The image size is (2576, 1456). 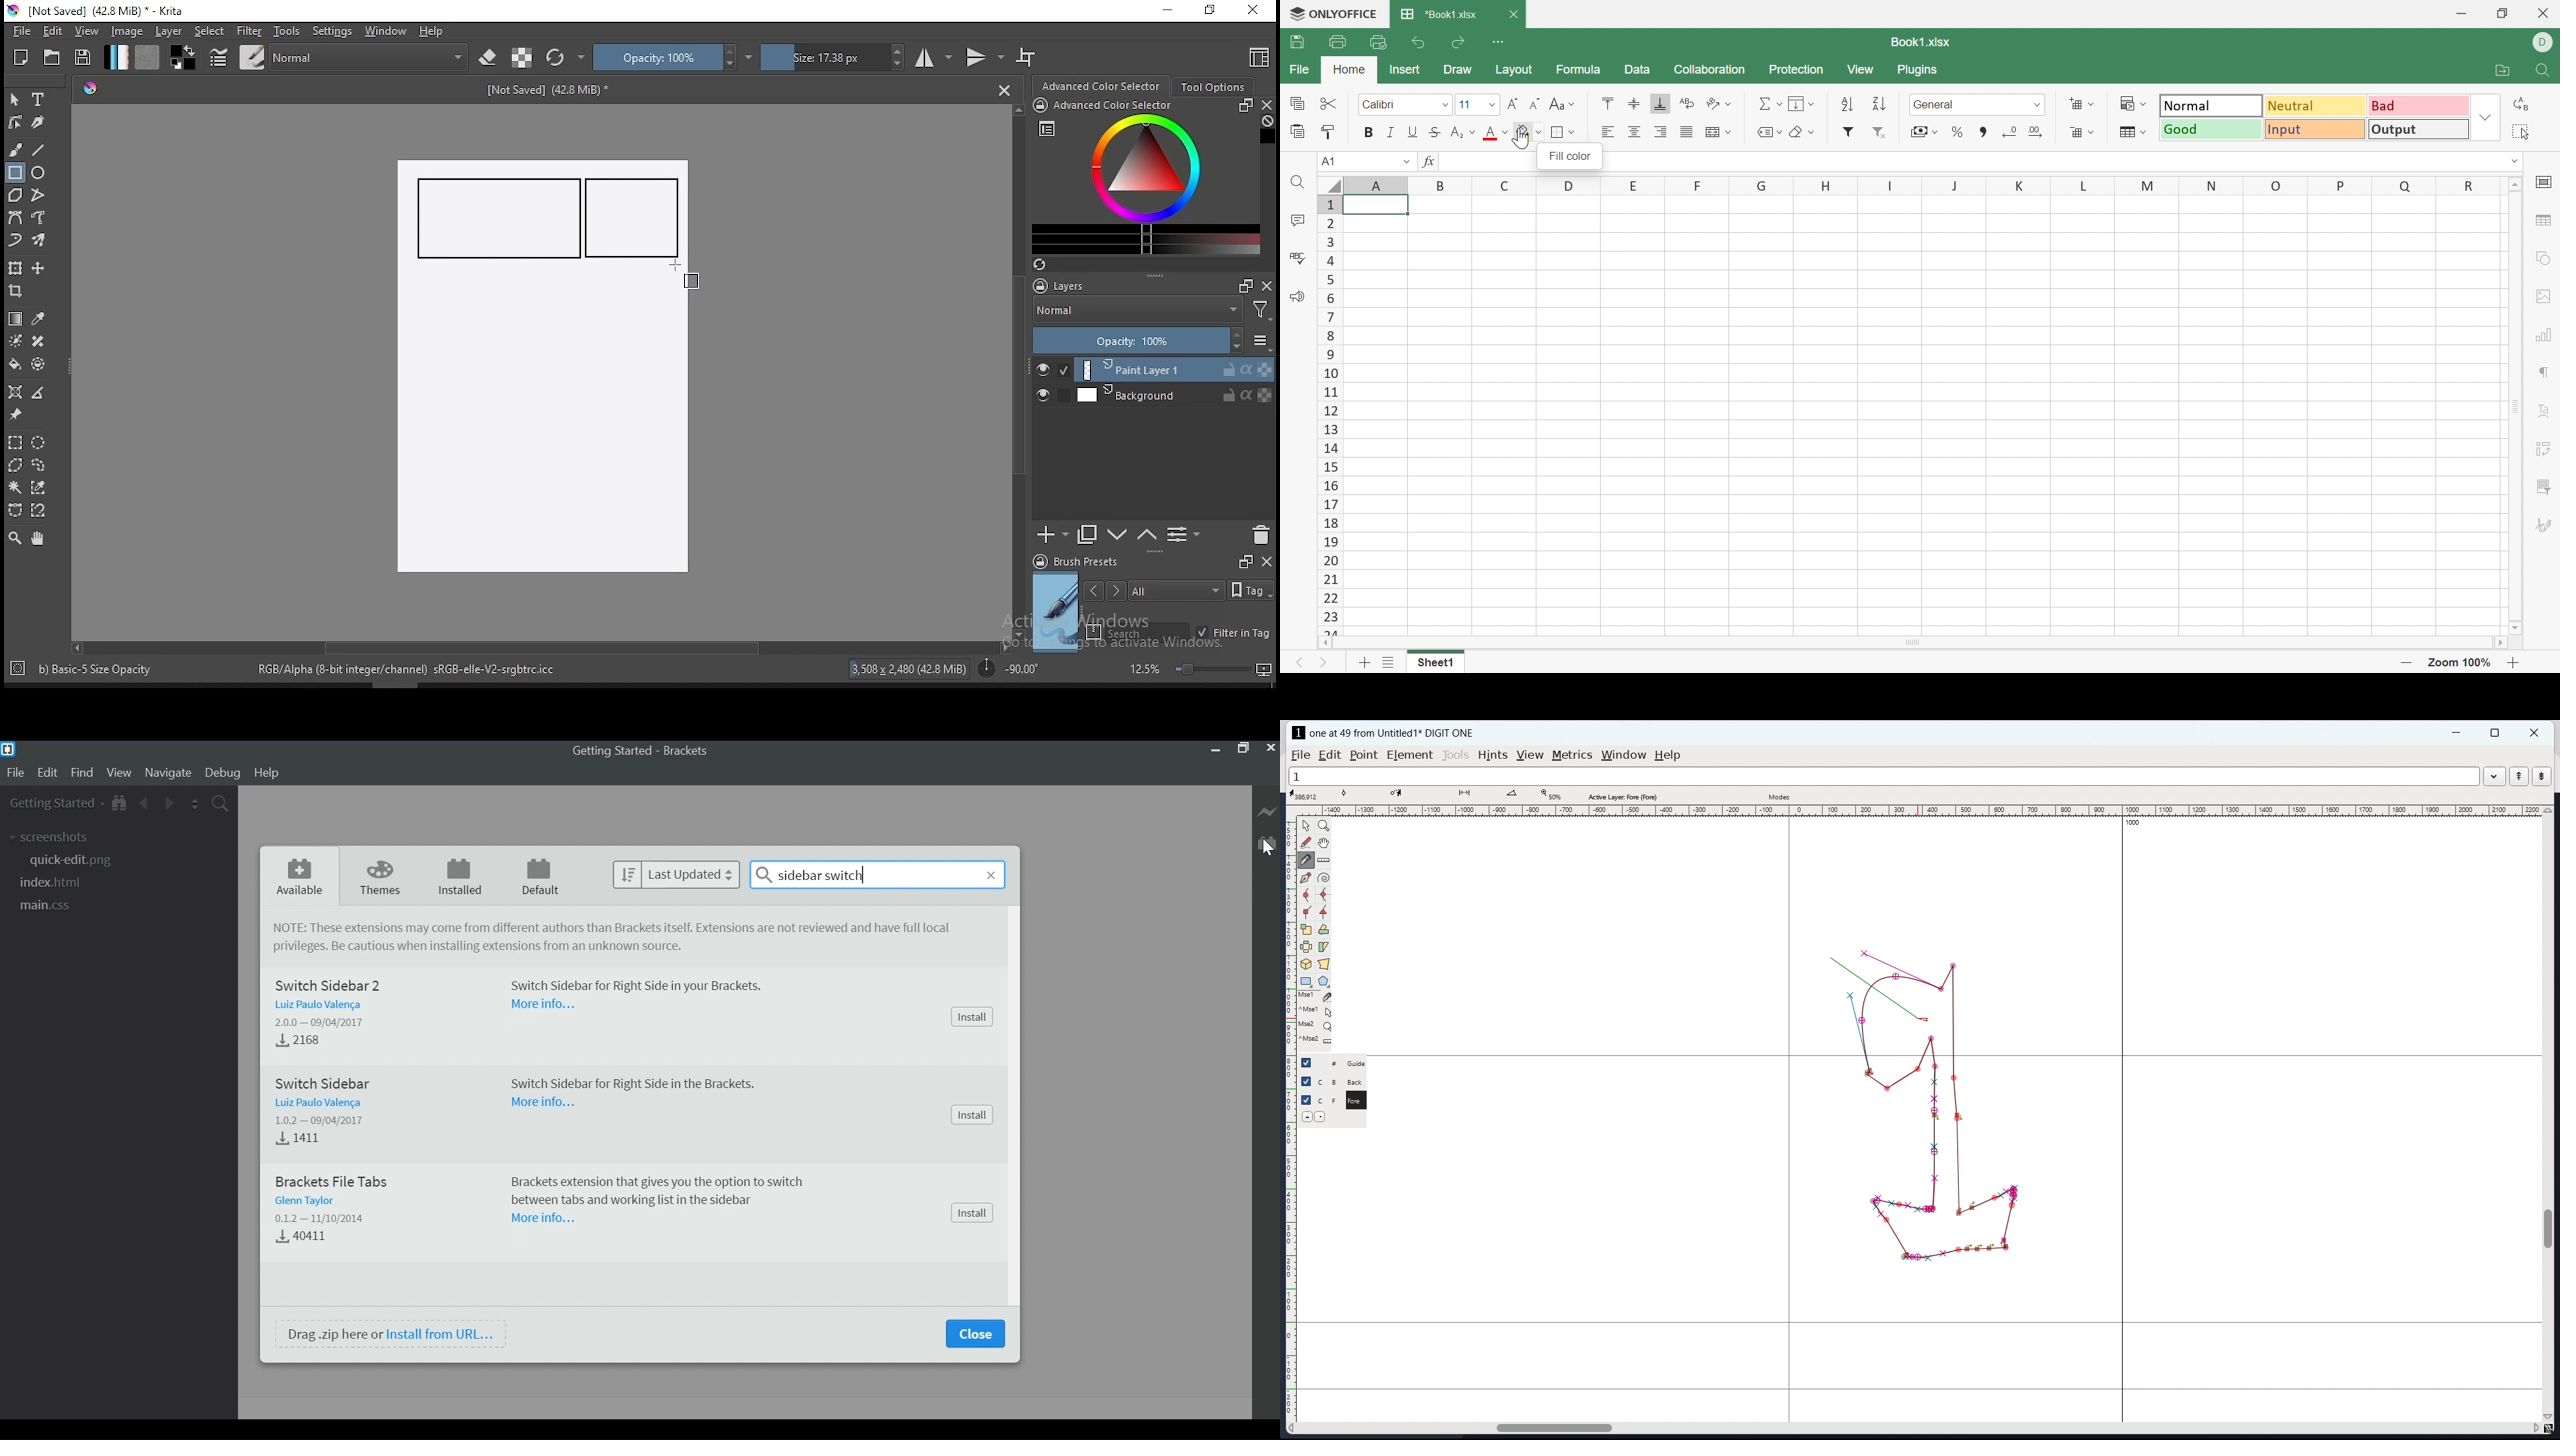 I want to click on colorize mask tool, so click(x=17, y=341).